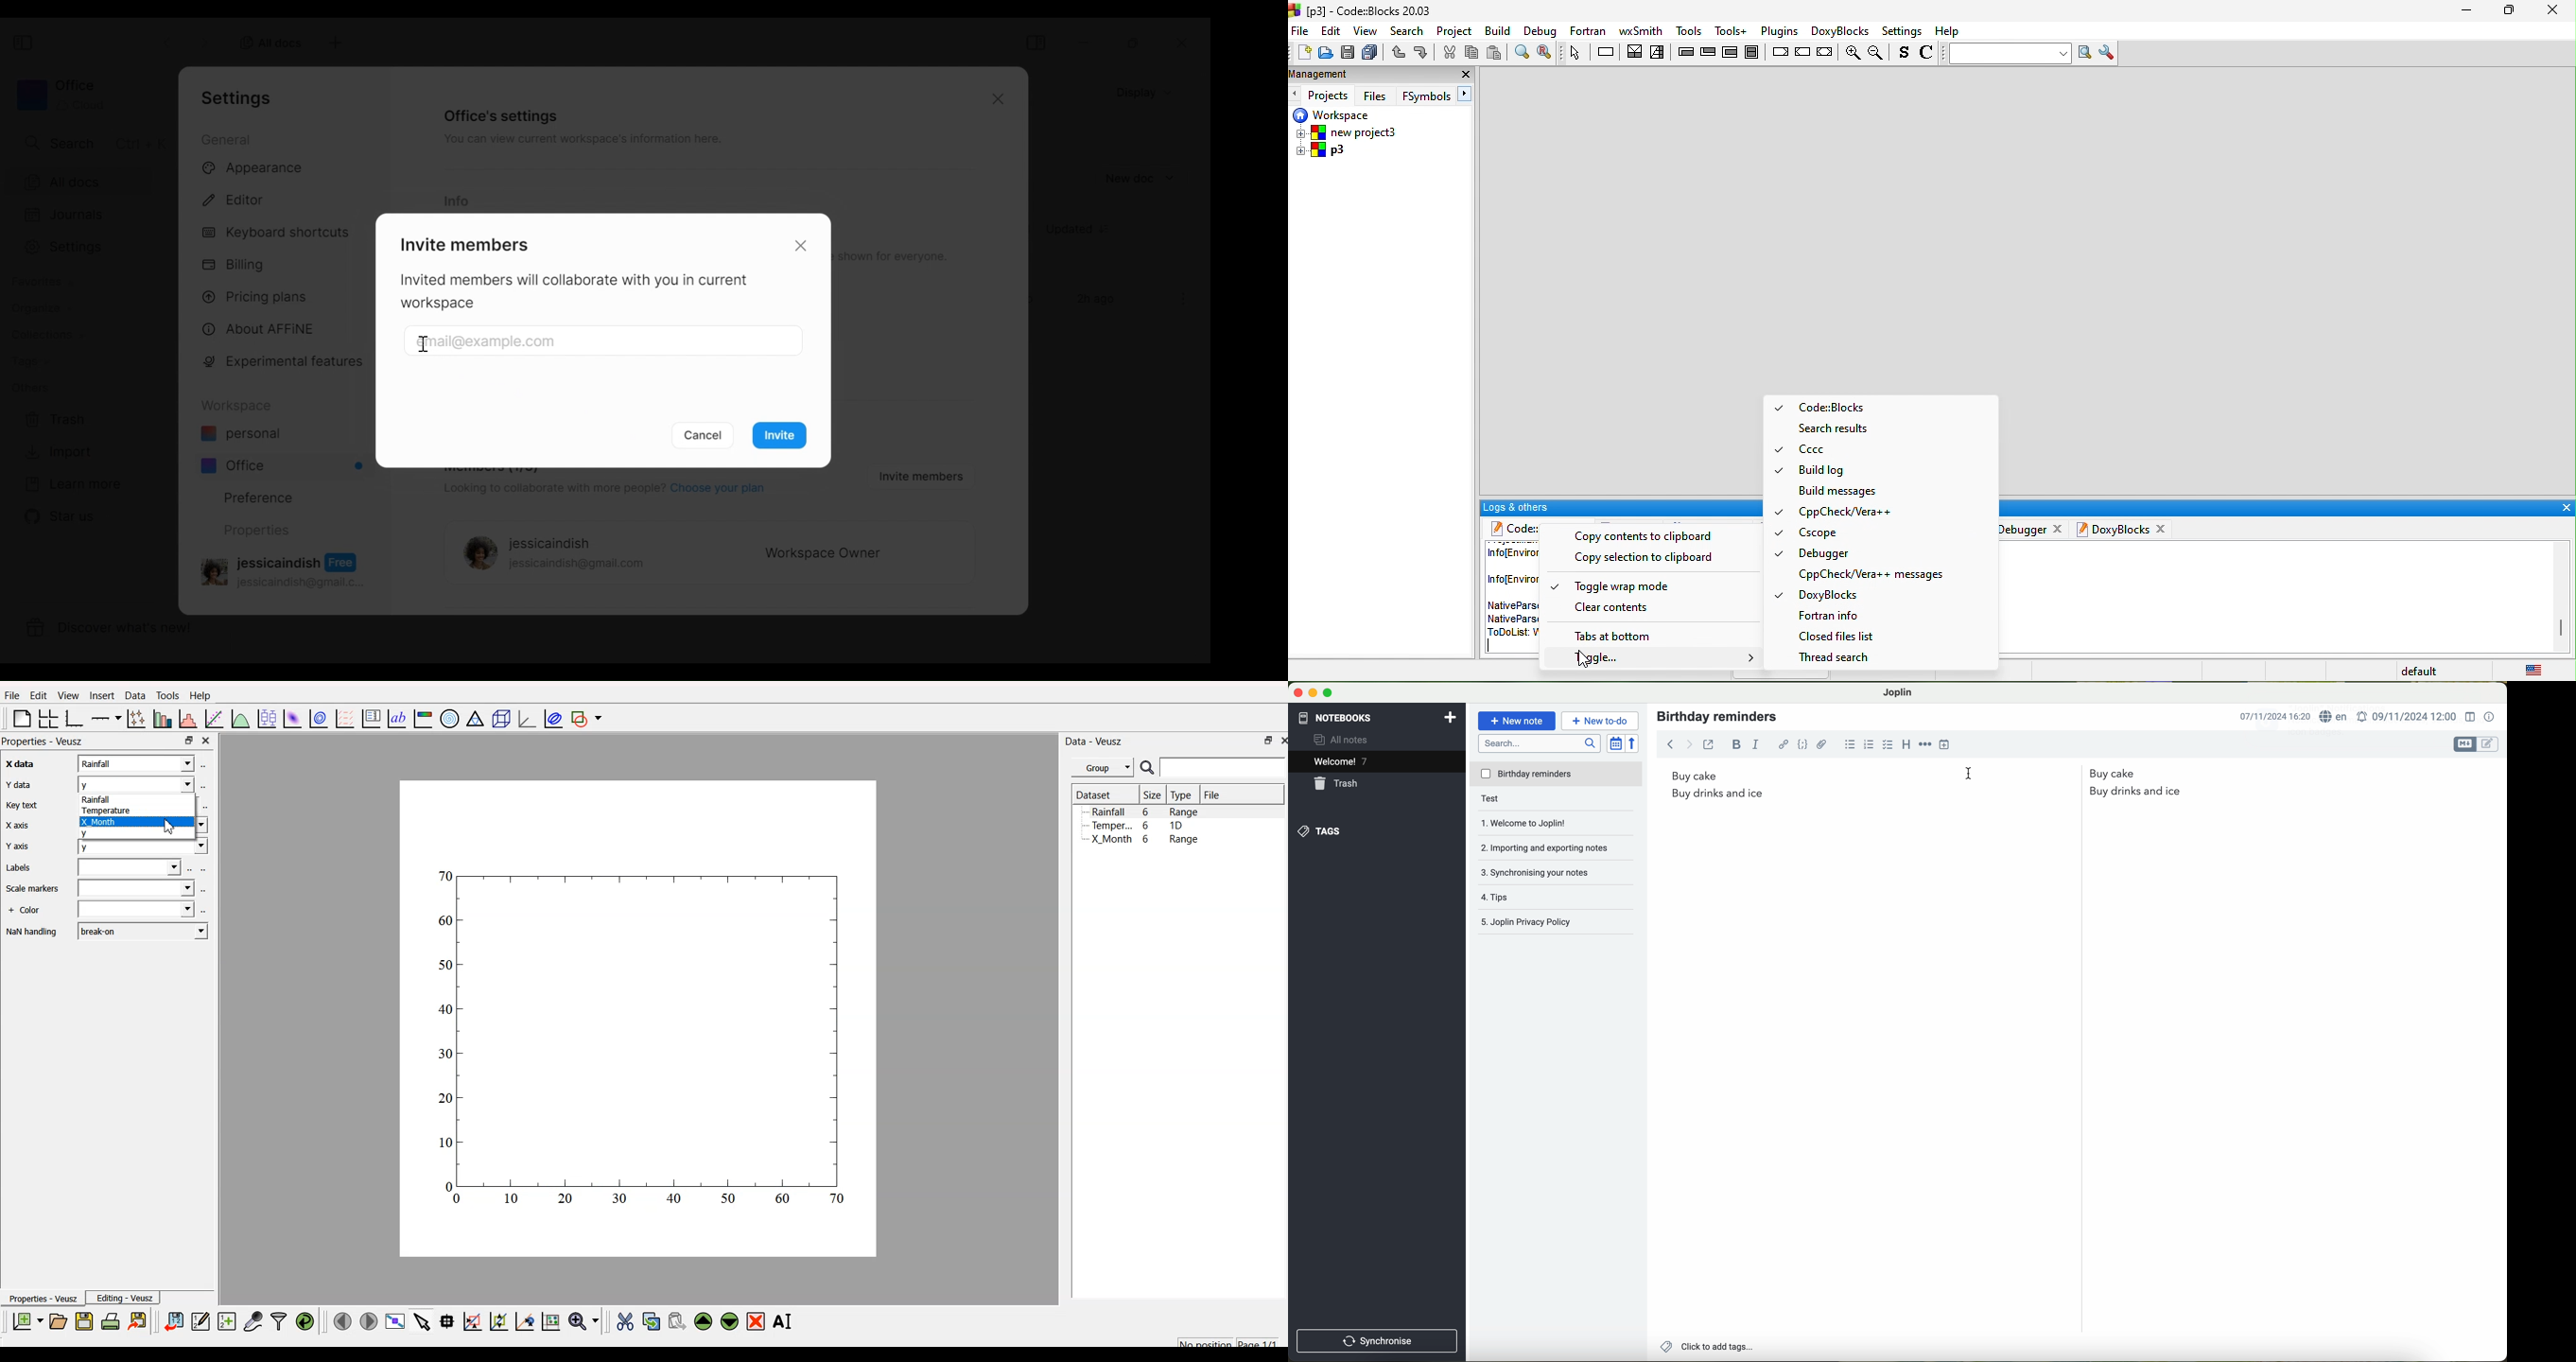 The height and width of the screenshot is (1372, 2576). What do you see at coordinates (101, 696) in the screenshot?
I see `Insert` at bounding box center [101, 696].